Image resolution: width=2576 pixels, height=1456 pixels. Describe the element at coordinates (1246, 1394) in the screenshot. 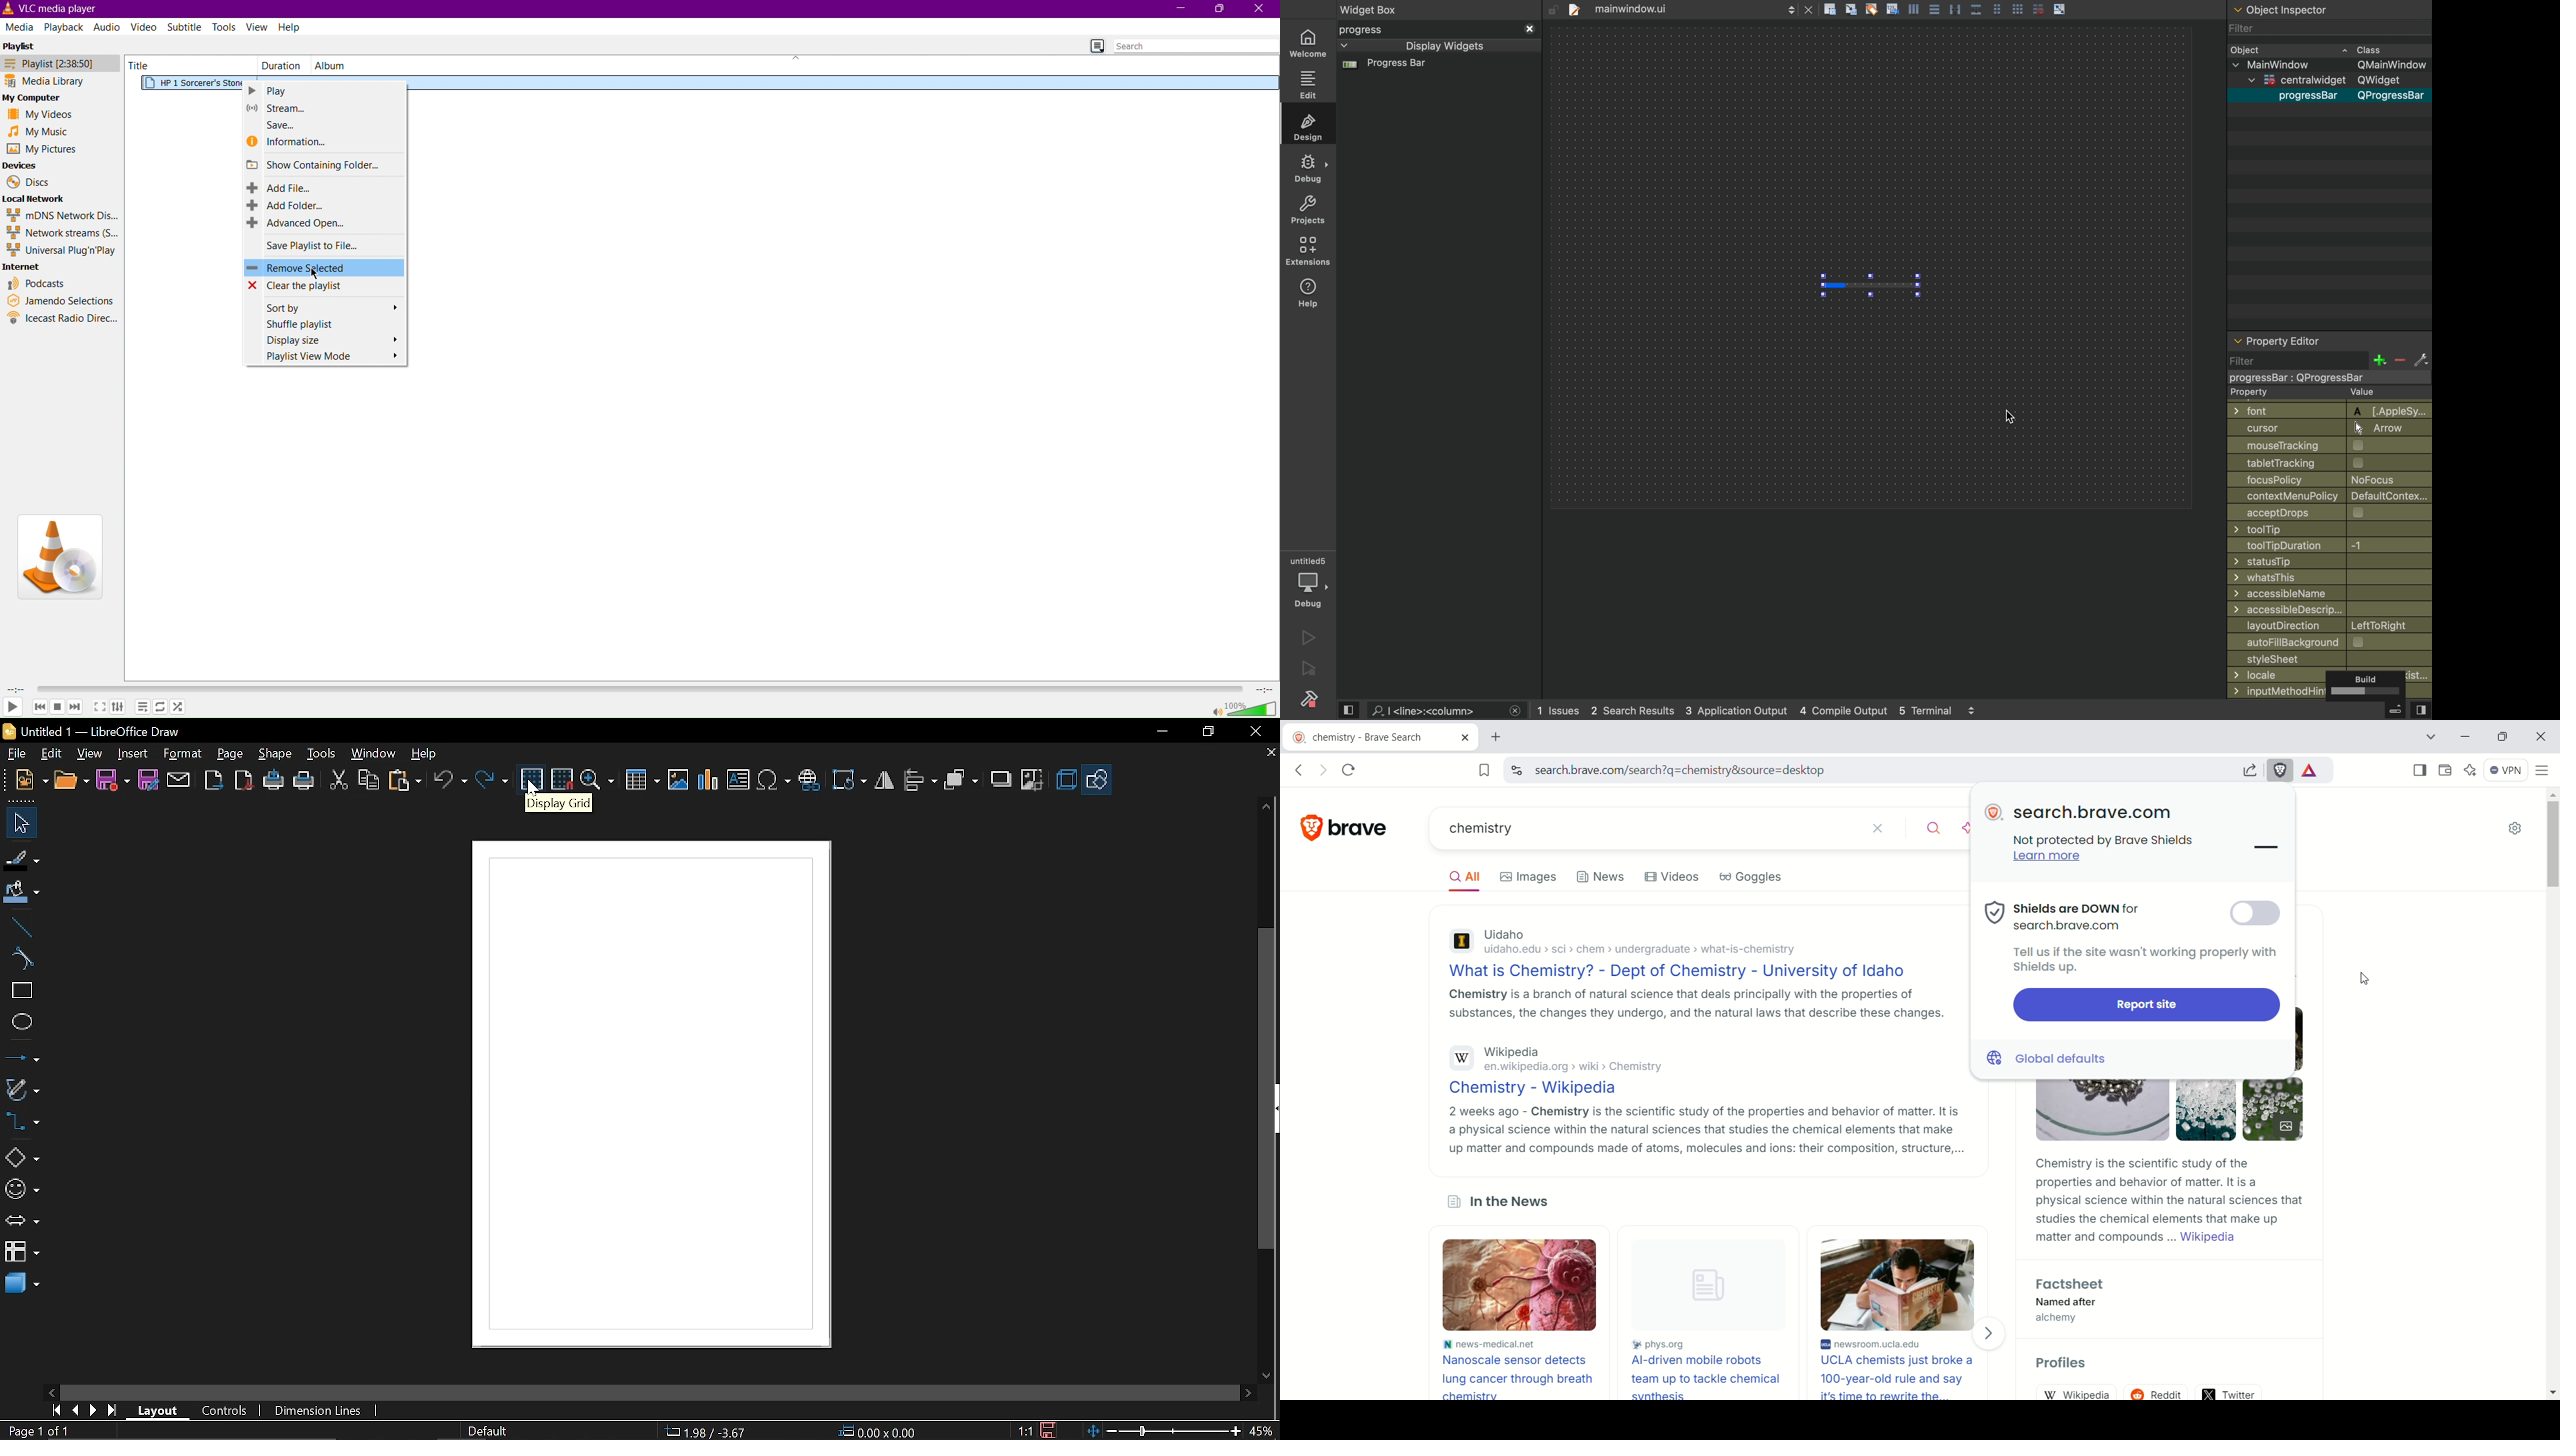

I see `move right` at that location.